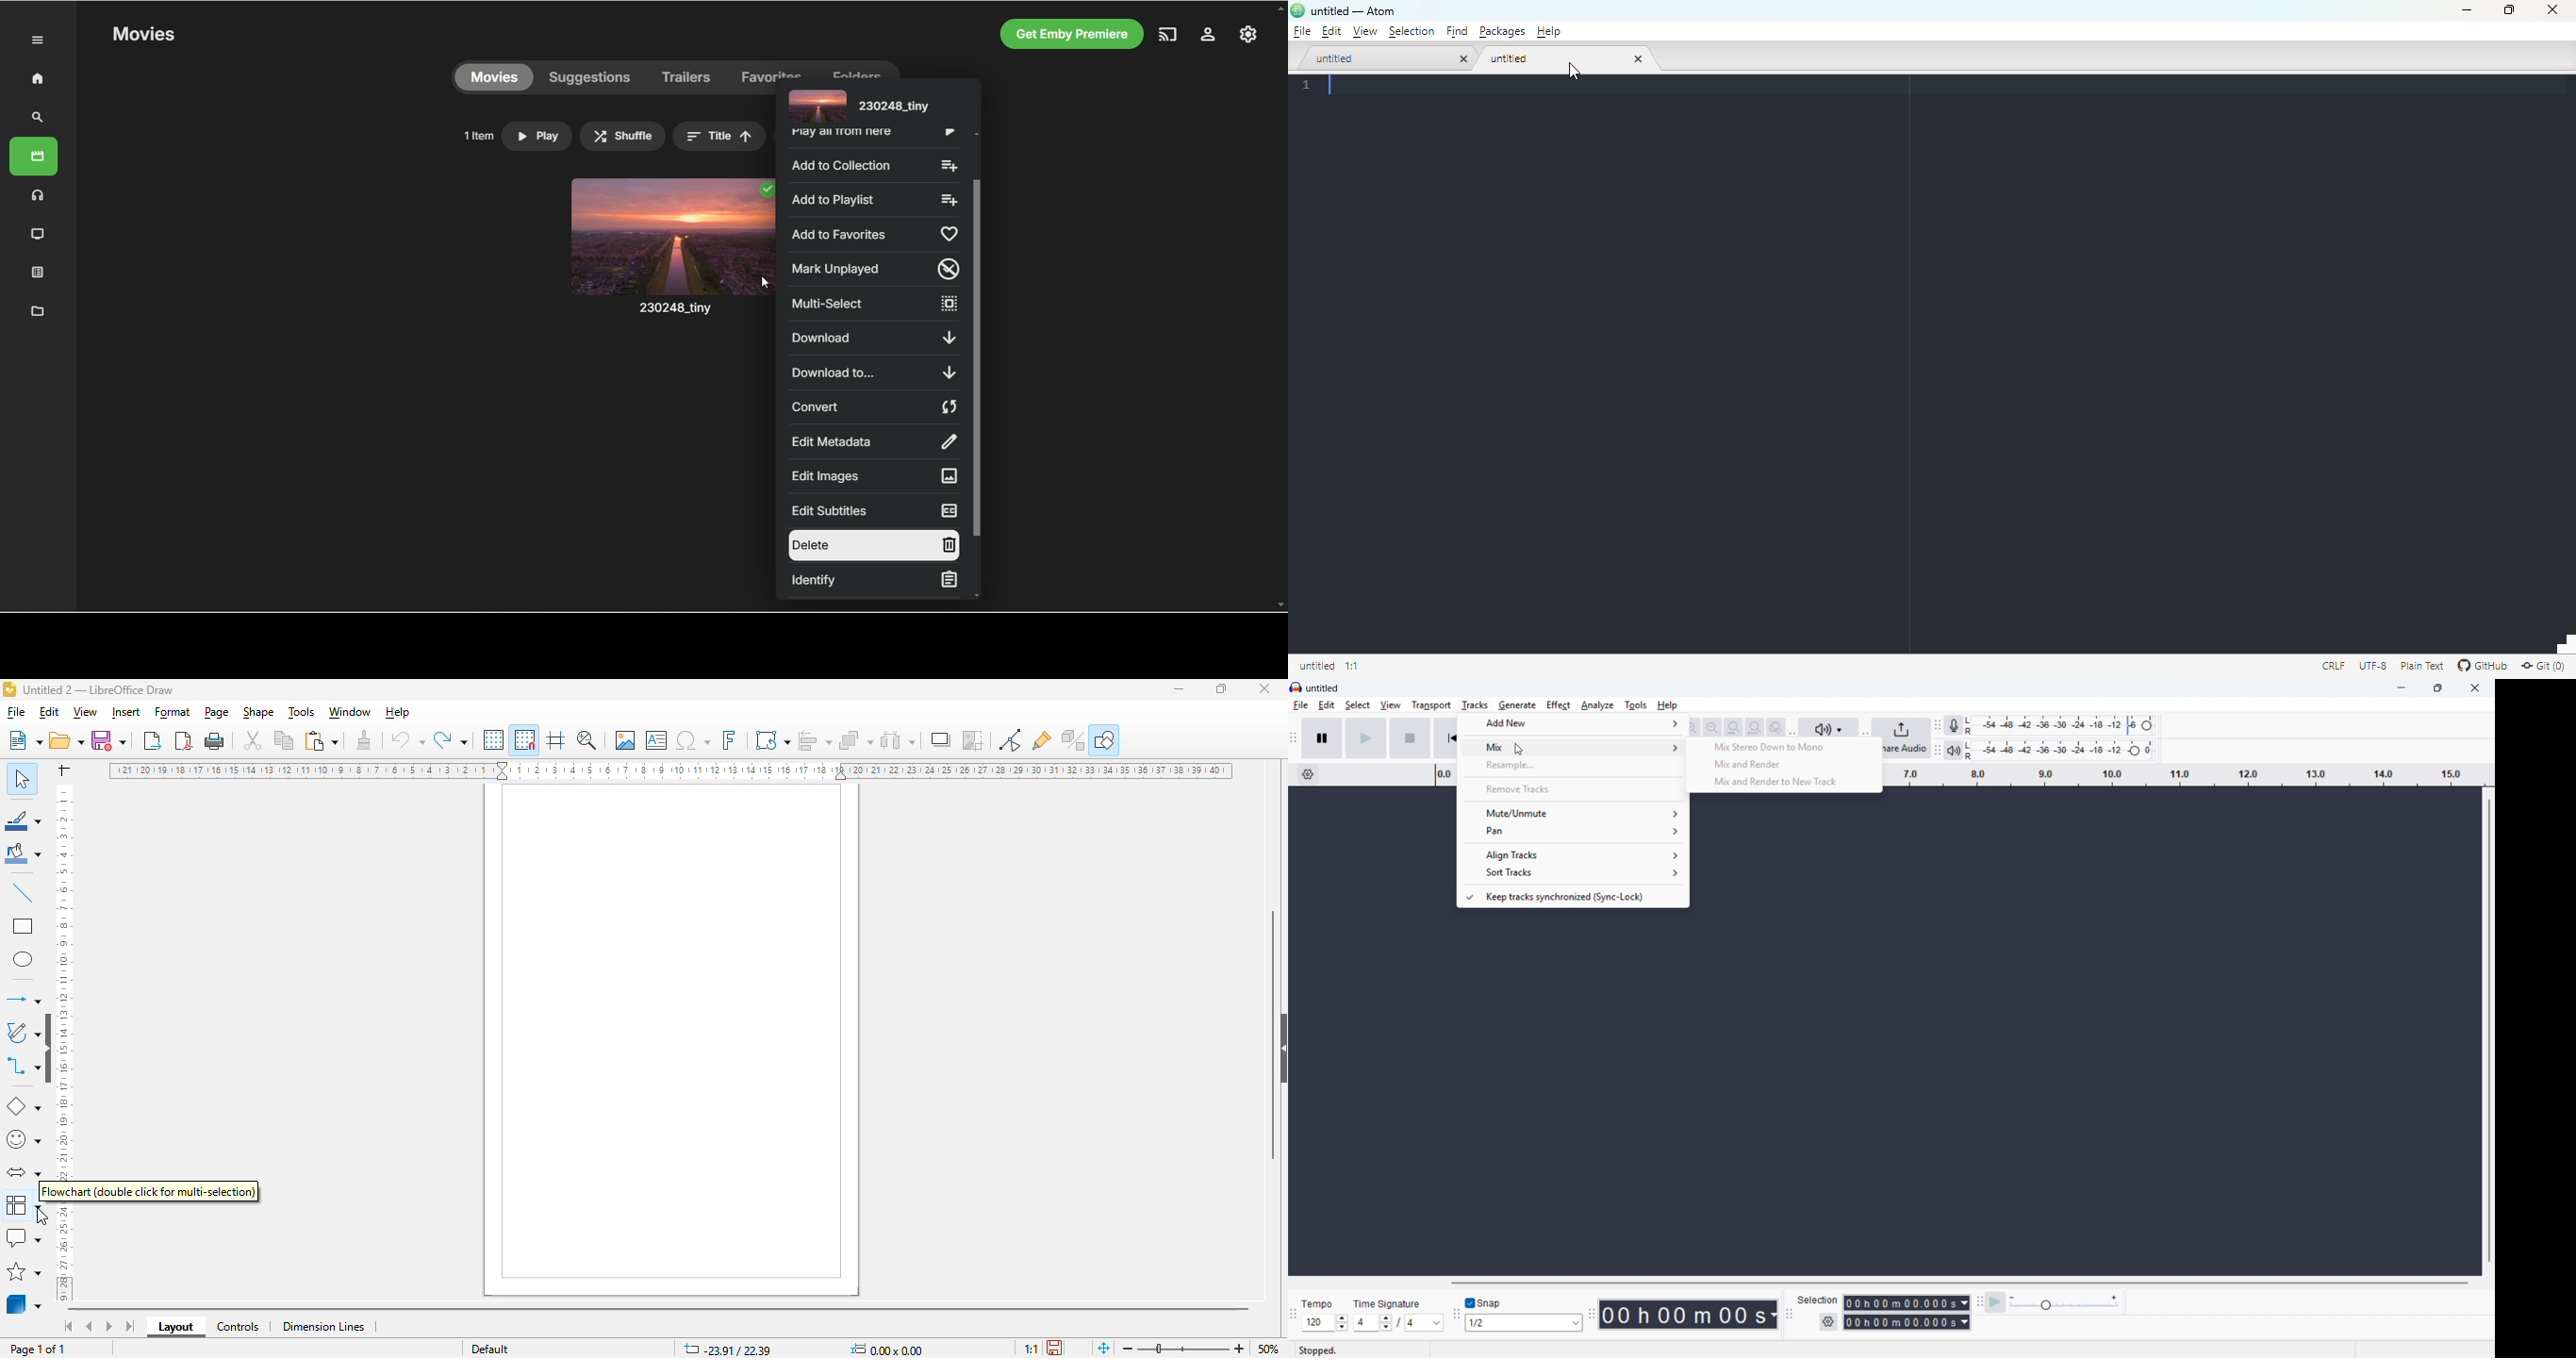 Image resolution: width=2576 pixels, height=1372 pixels. What do you see at coordinates (1549, 32) in the screenshot?
I see `help` at bounding box center [1549, 32].